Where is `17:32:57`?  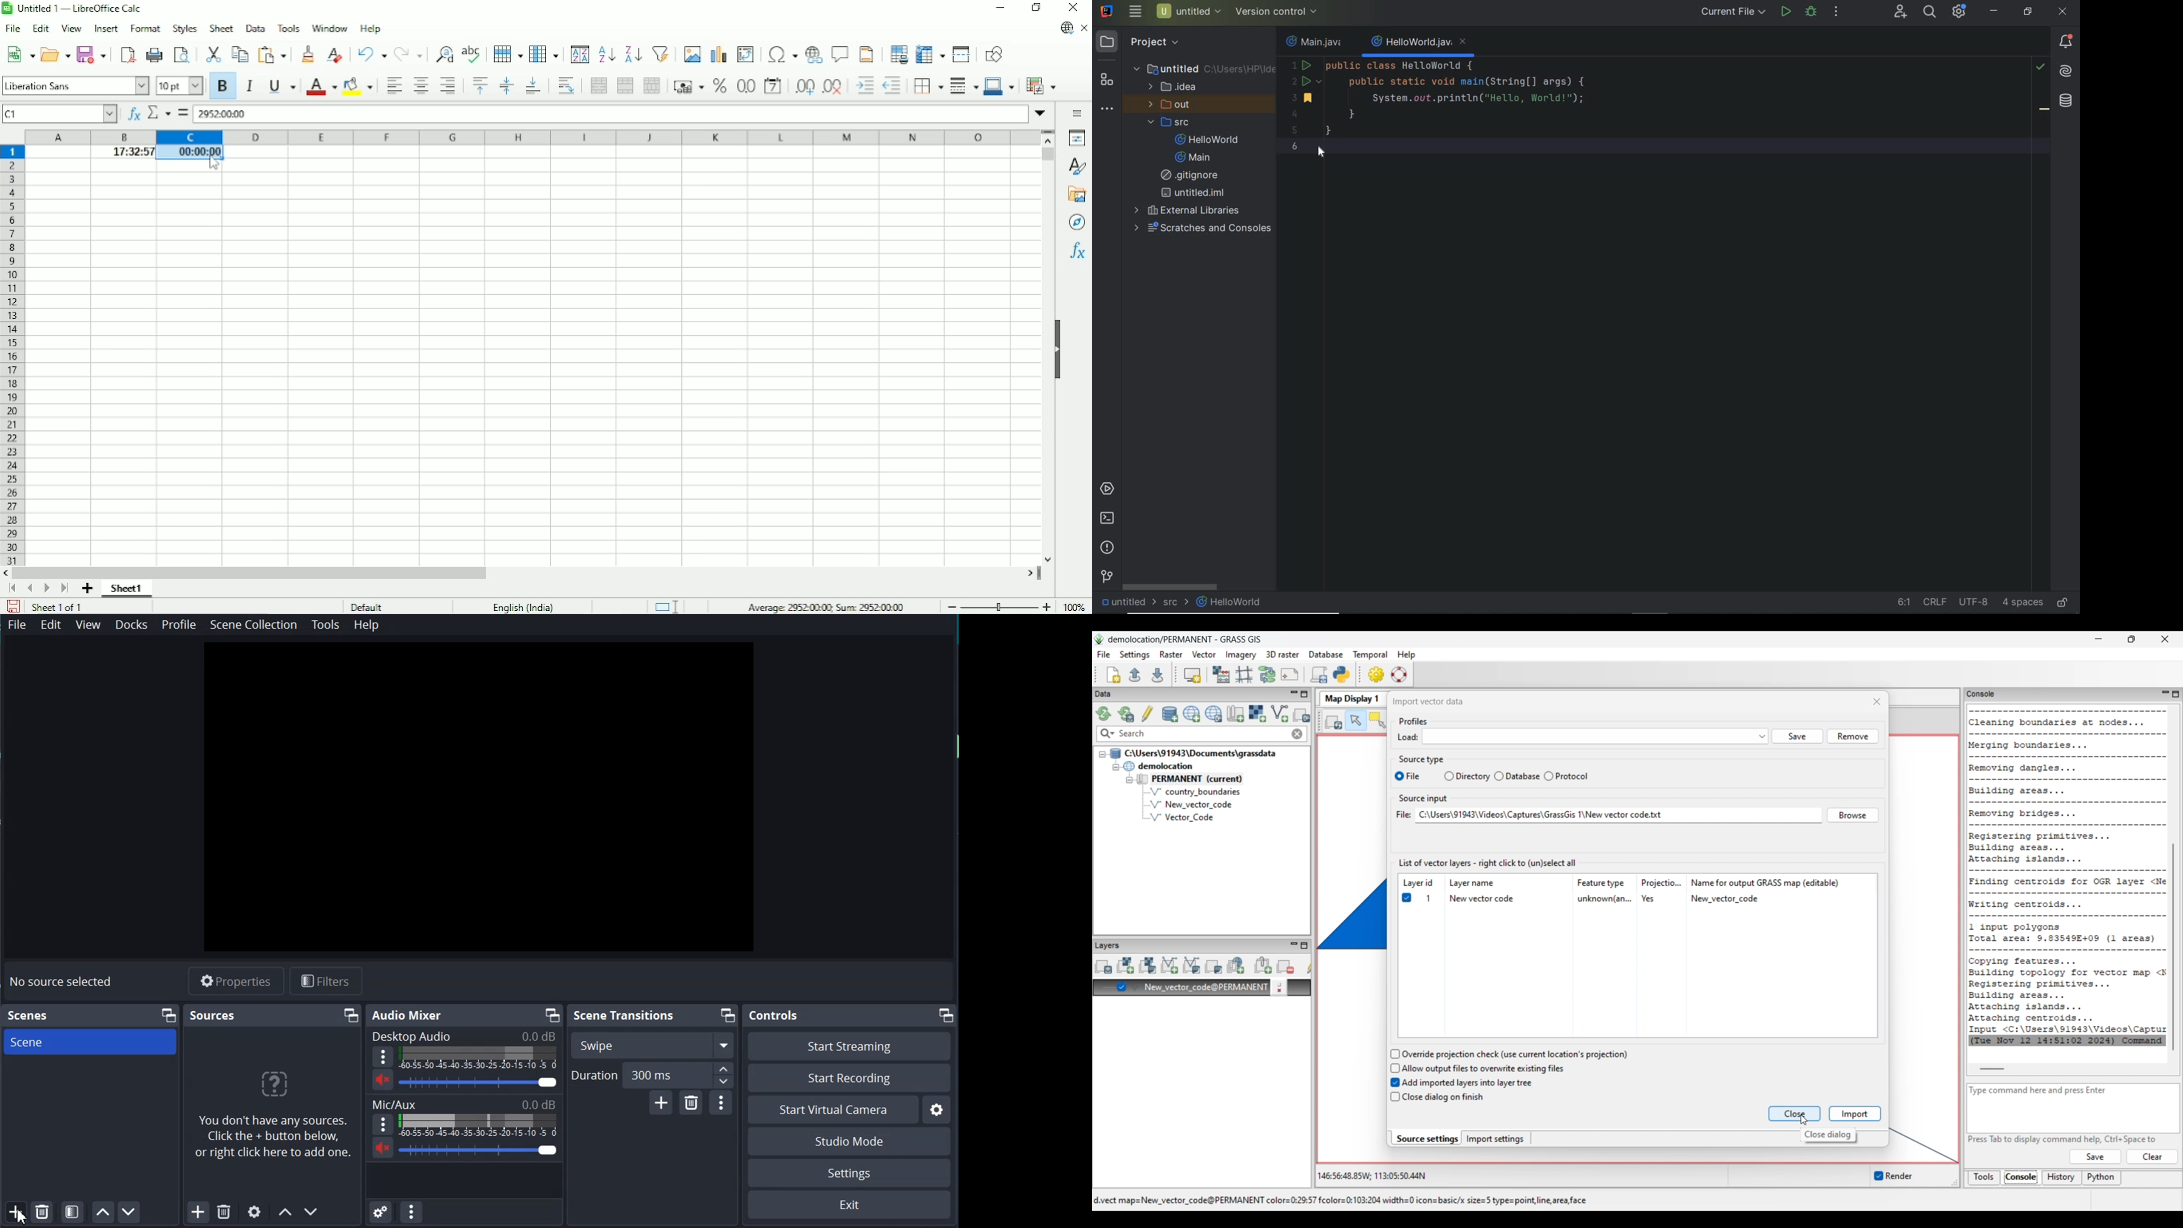
17:32:57 is located at coordinates (122, 153).